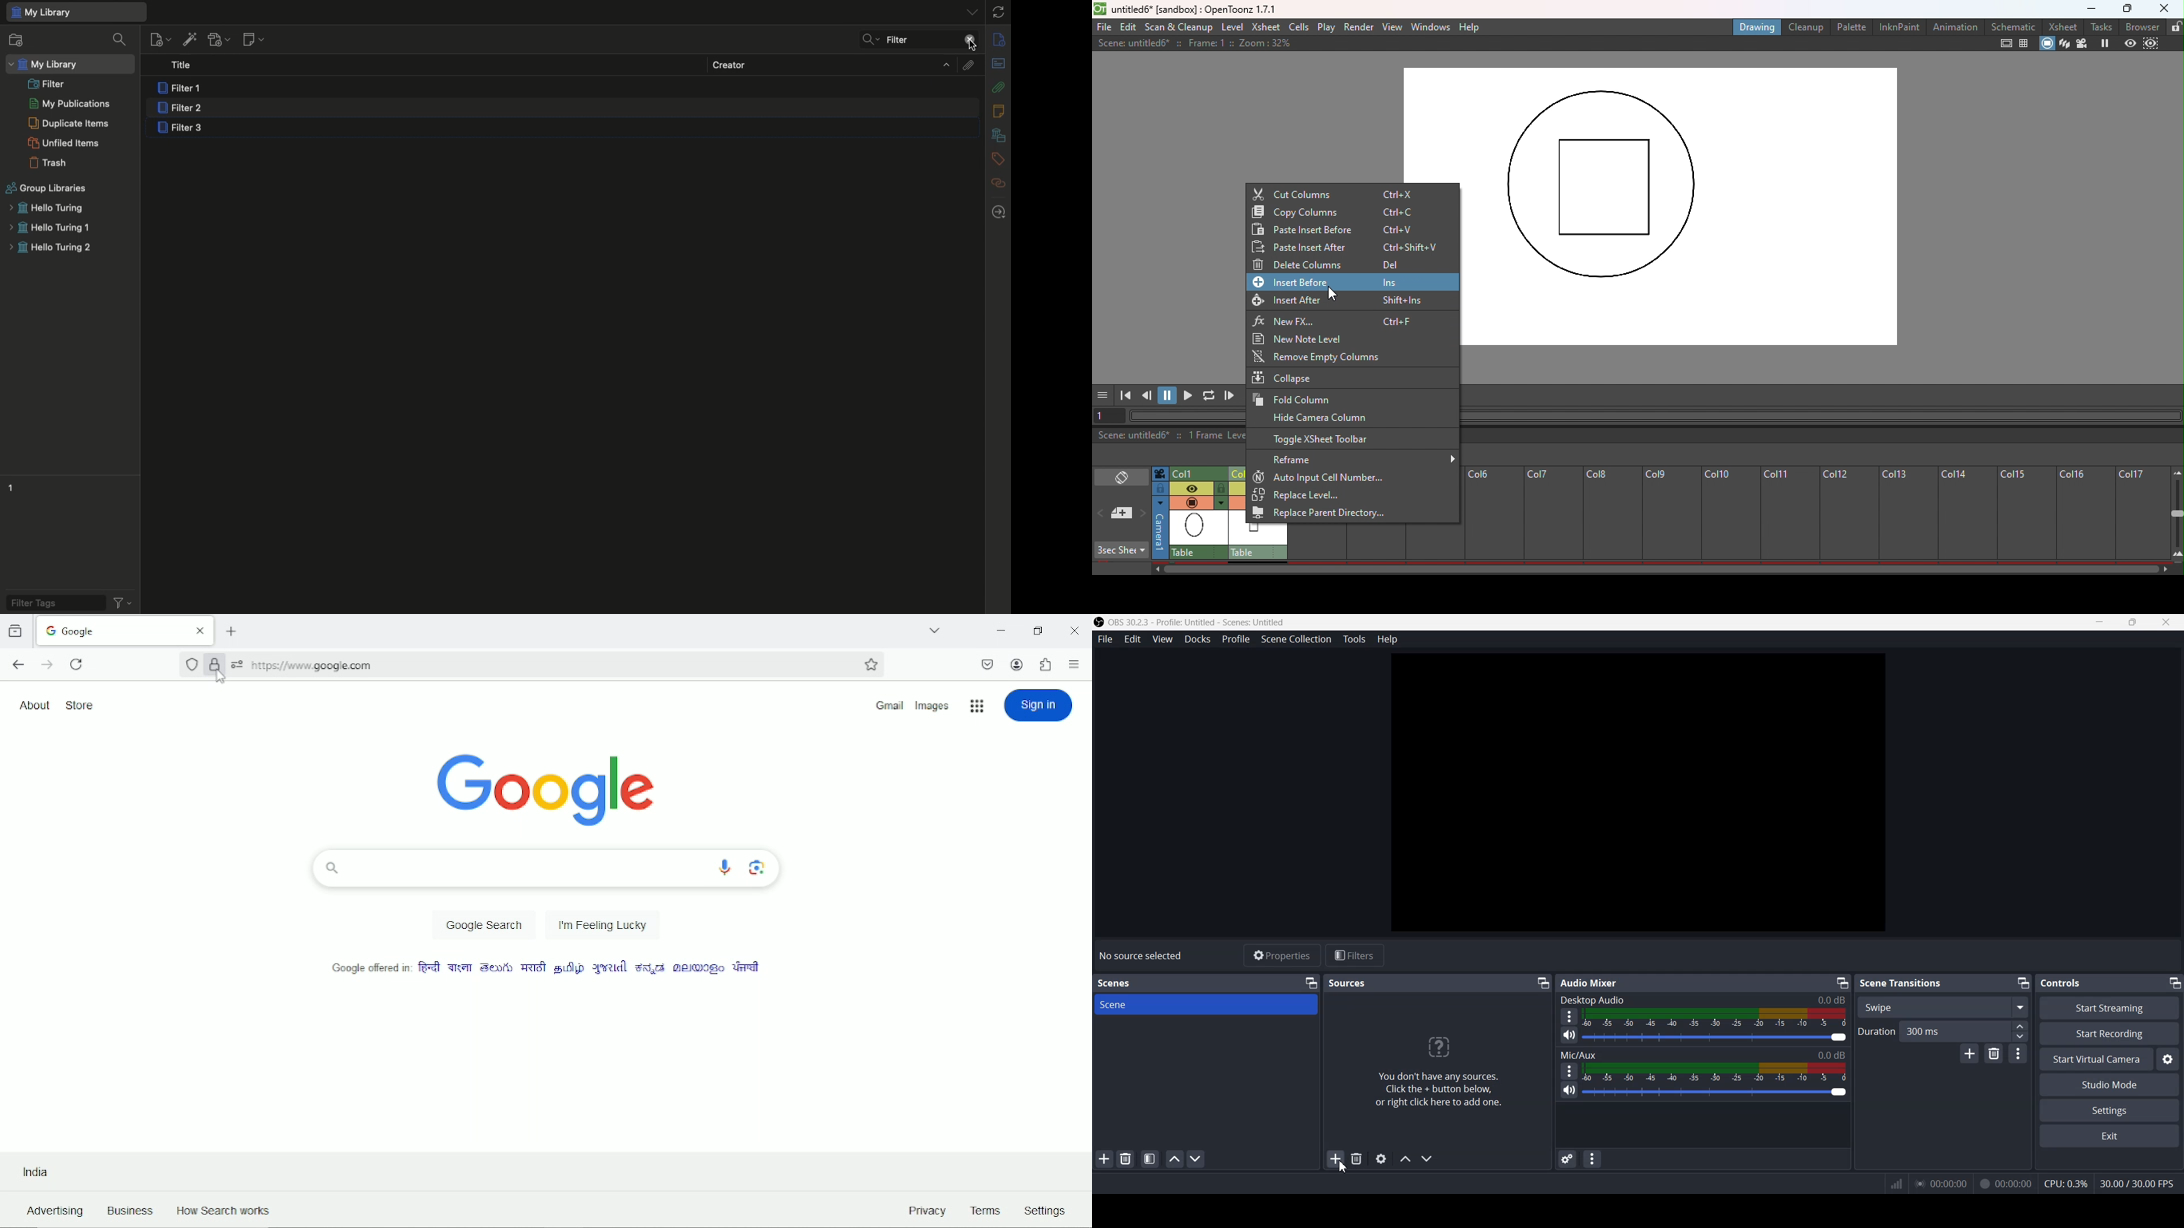 The image size is (2184, 1232). What do you see at coordinates (1355, 955) in the screenshot?
I see `Filters` at bounding box center [1355, 955].